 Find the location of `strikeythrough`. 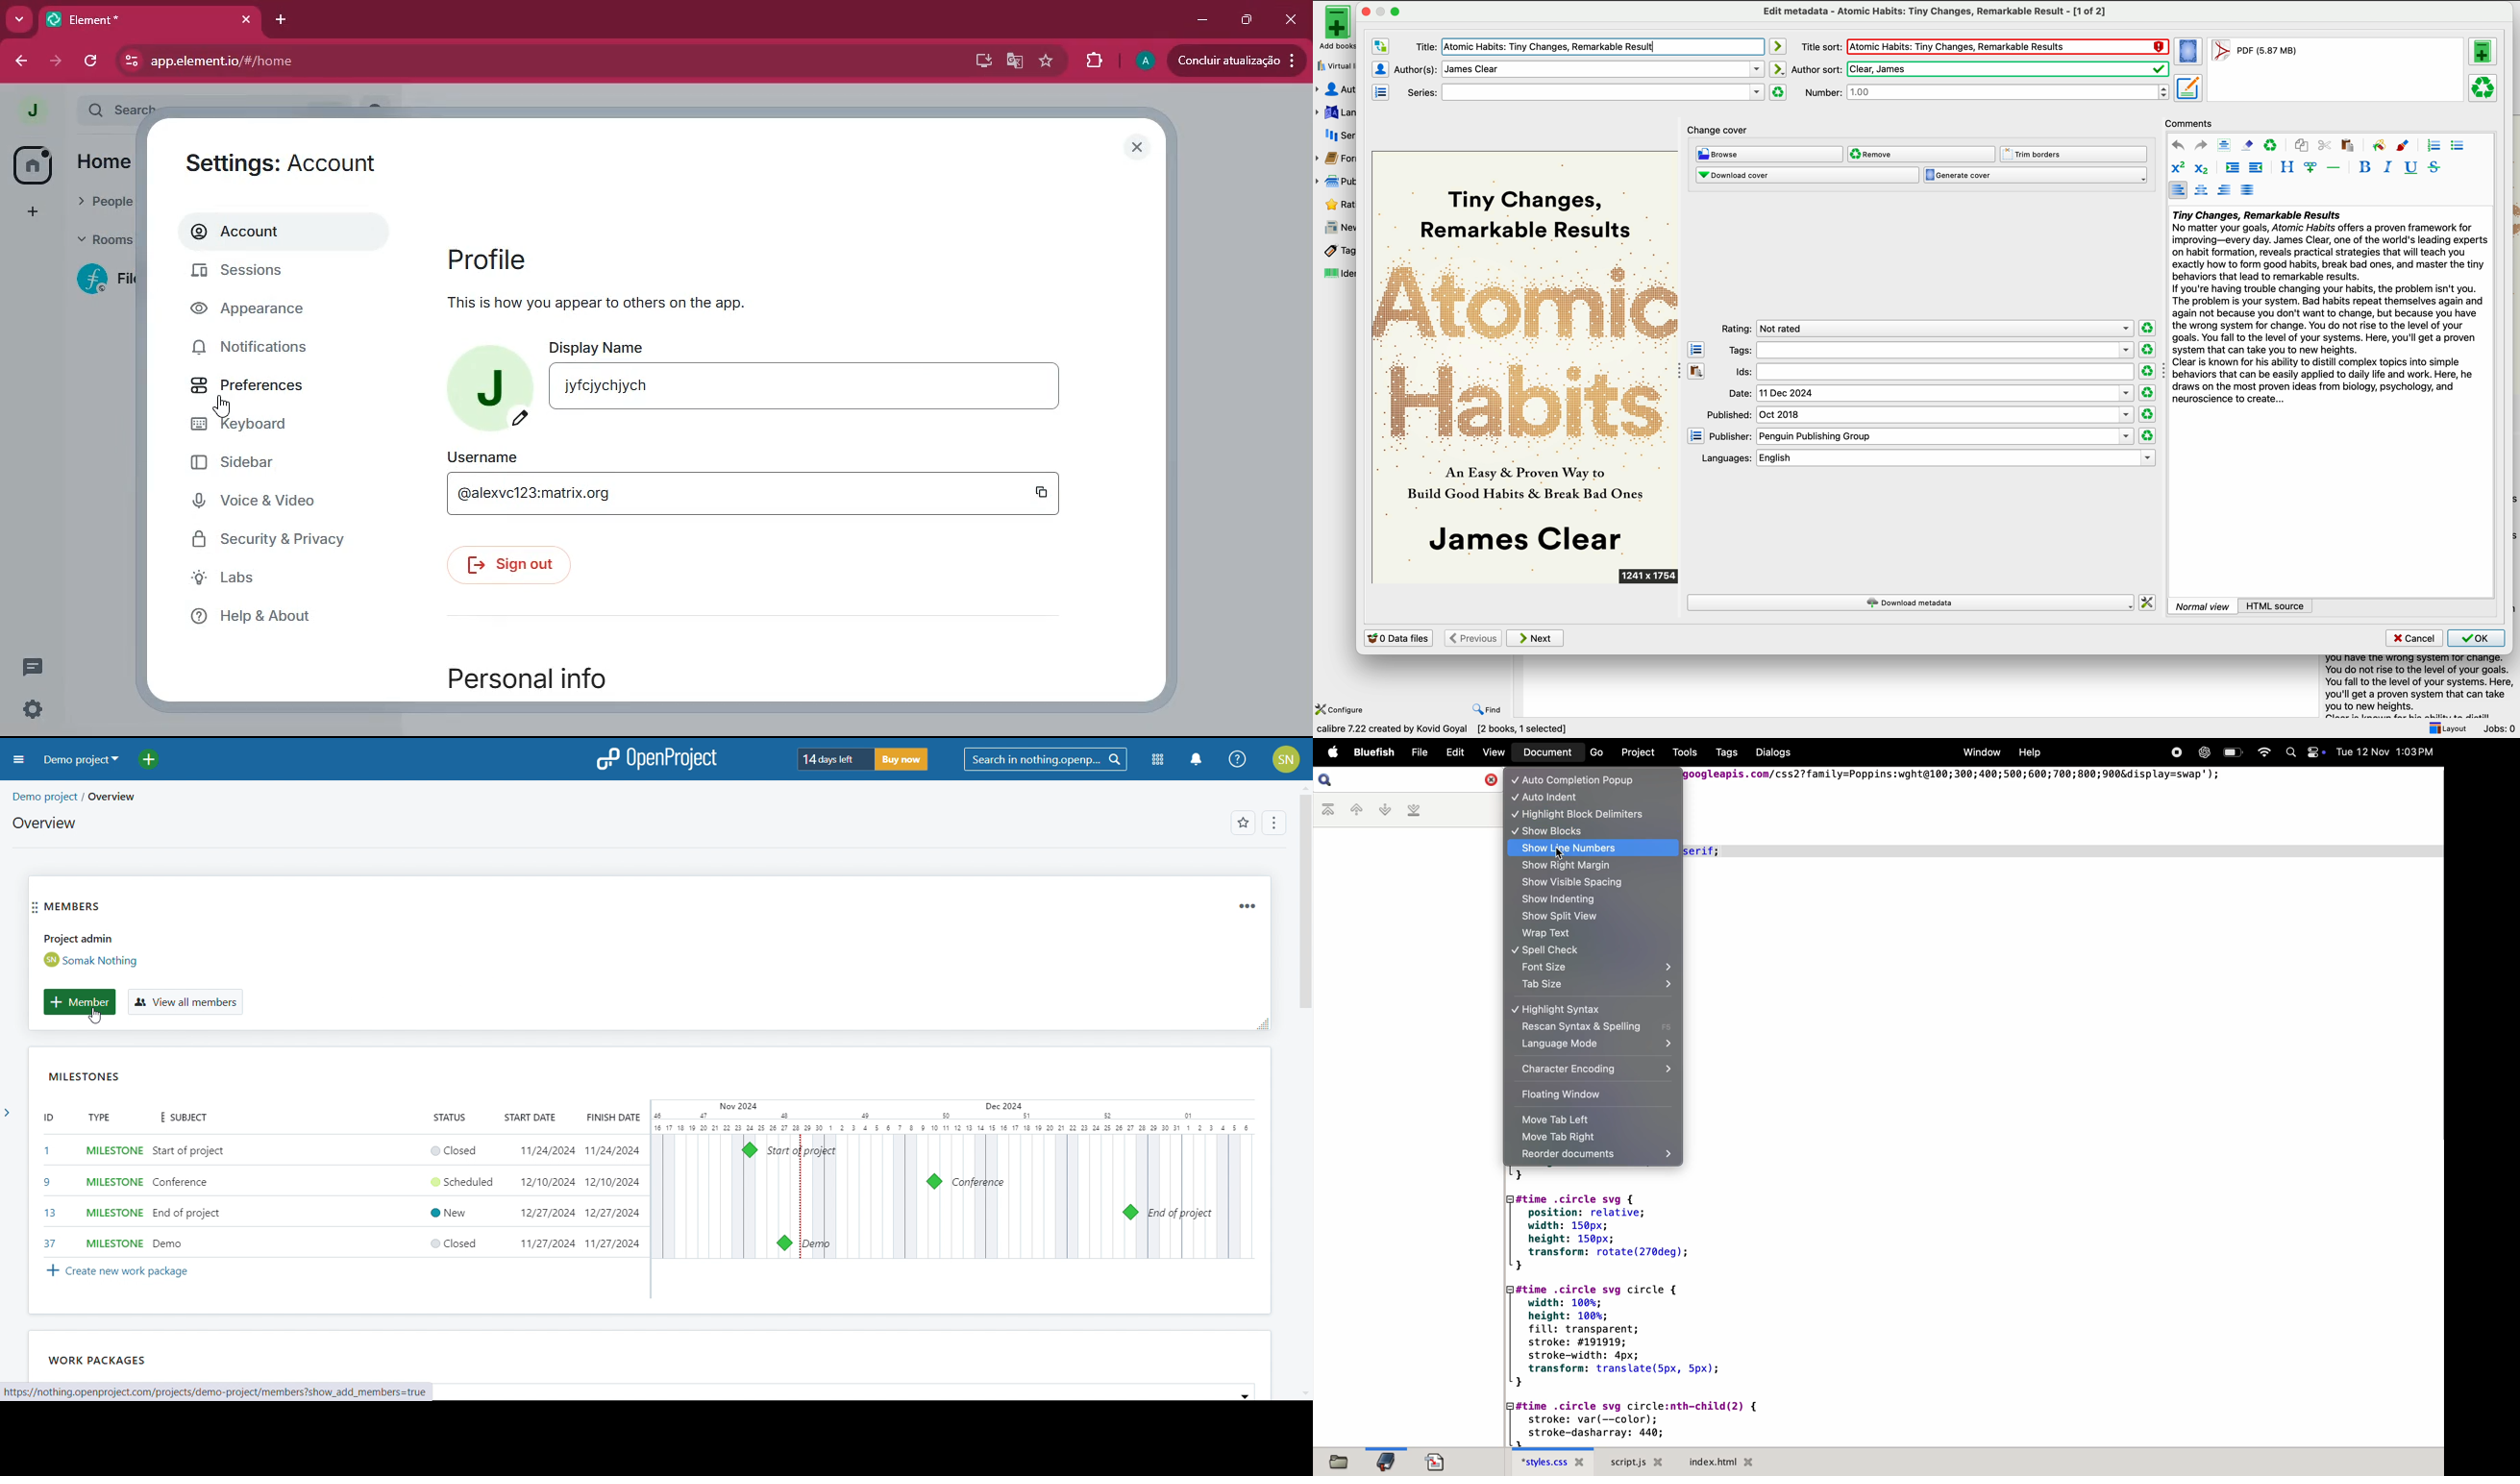

strikeythrough is located at coordinates (2435, 168).